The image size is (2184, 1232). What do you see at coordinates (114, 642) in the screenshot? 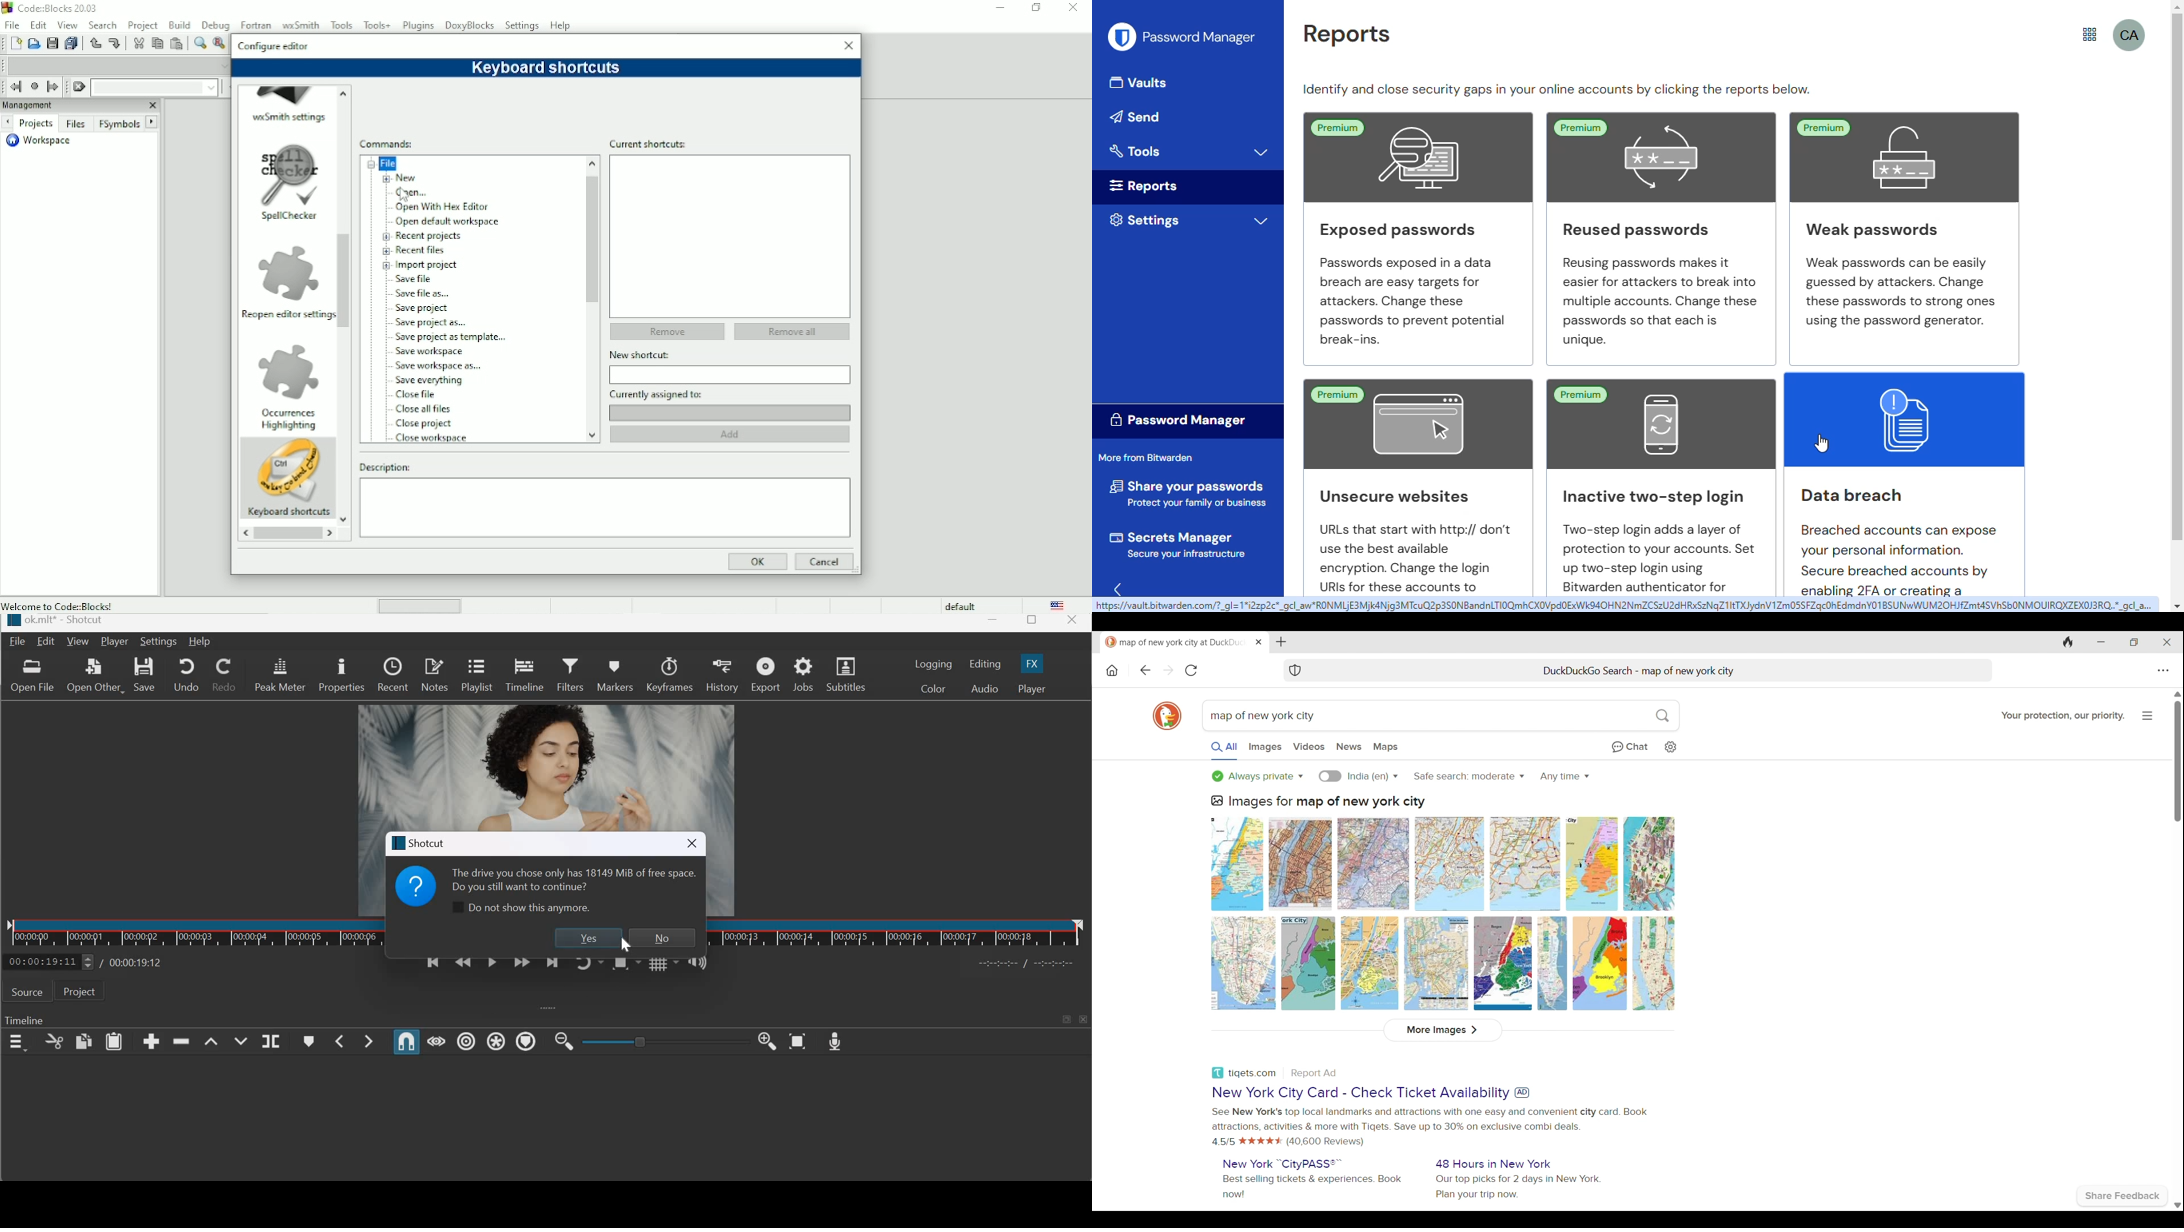
I see `Player` at bounding box center [114, 642].